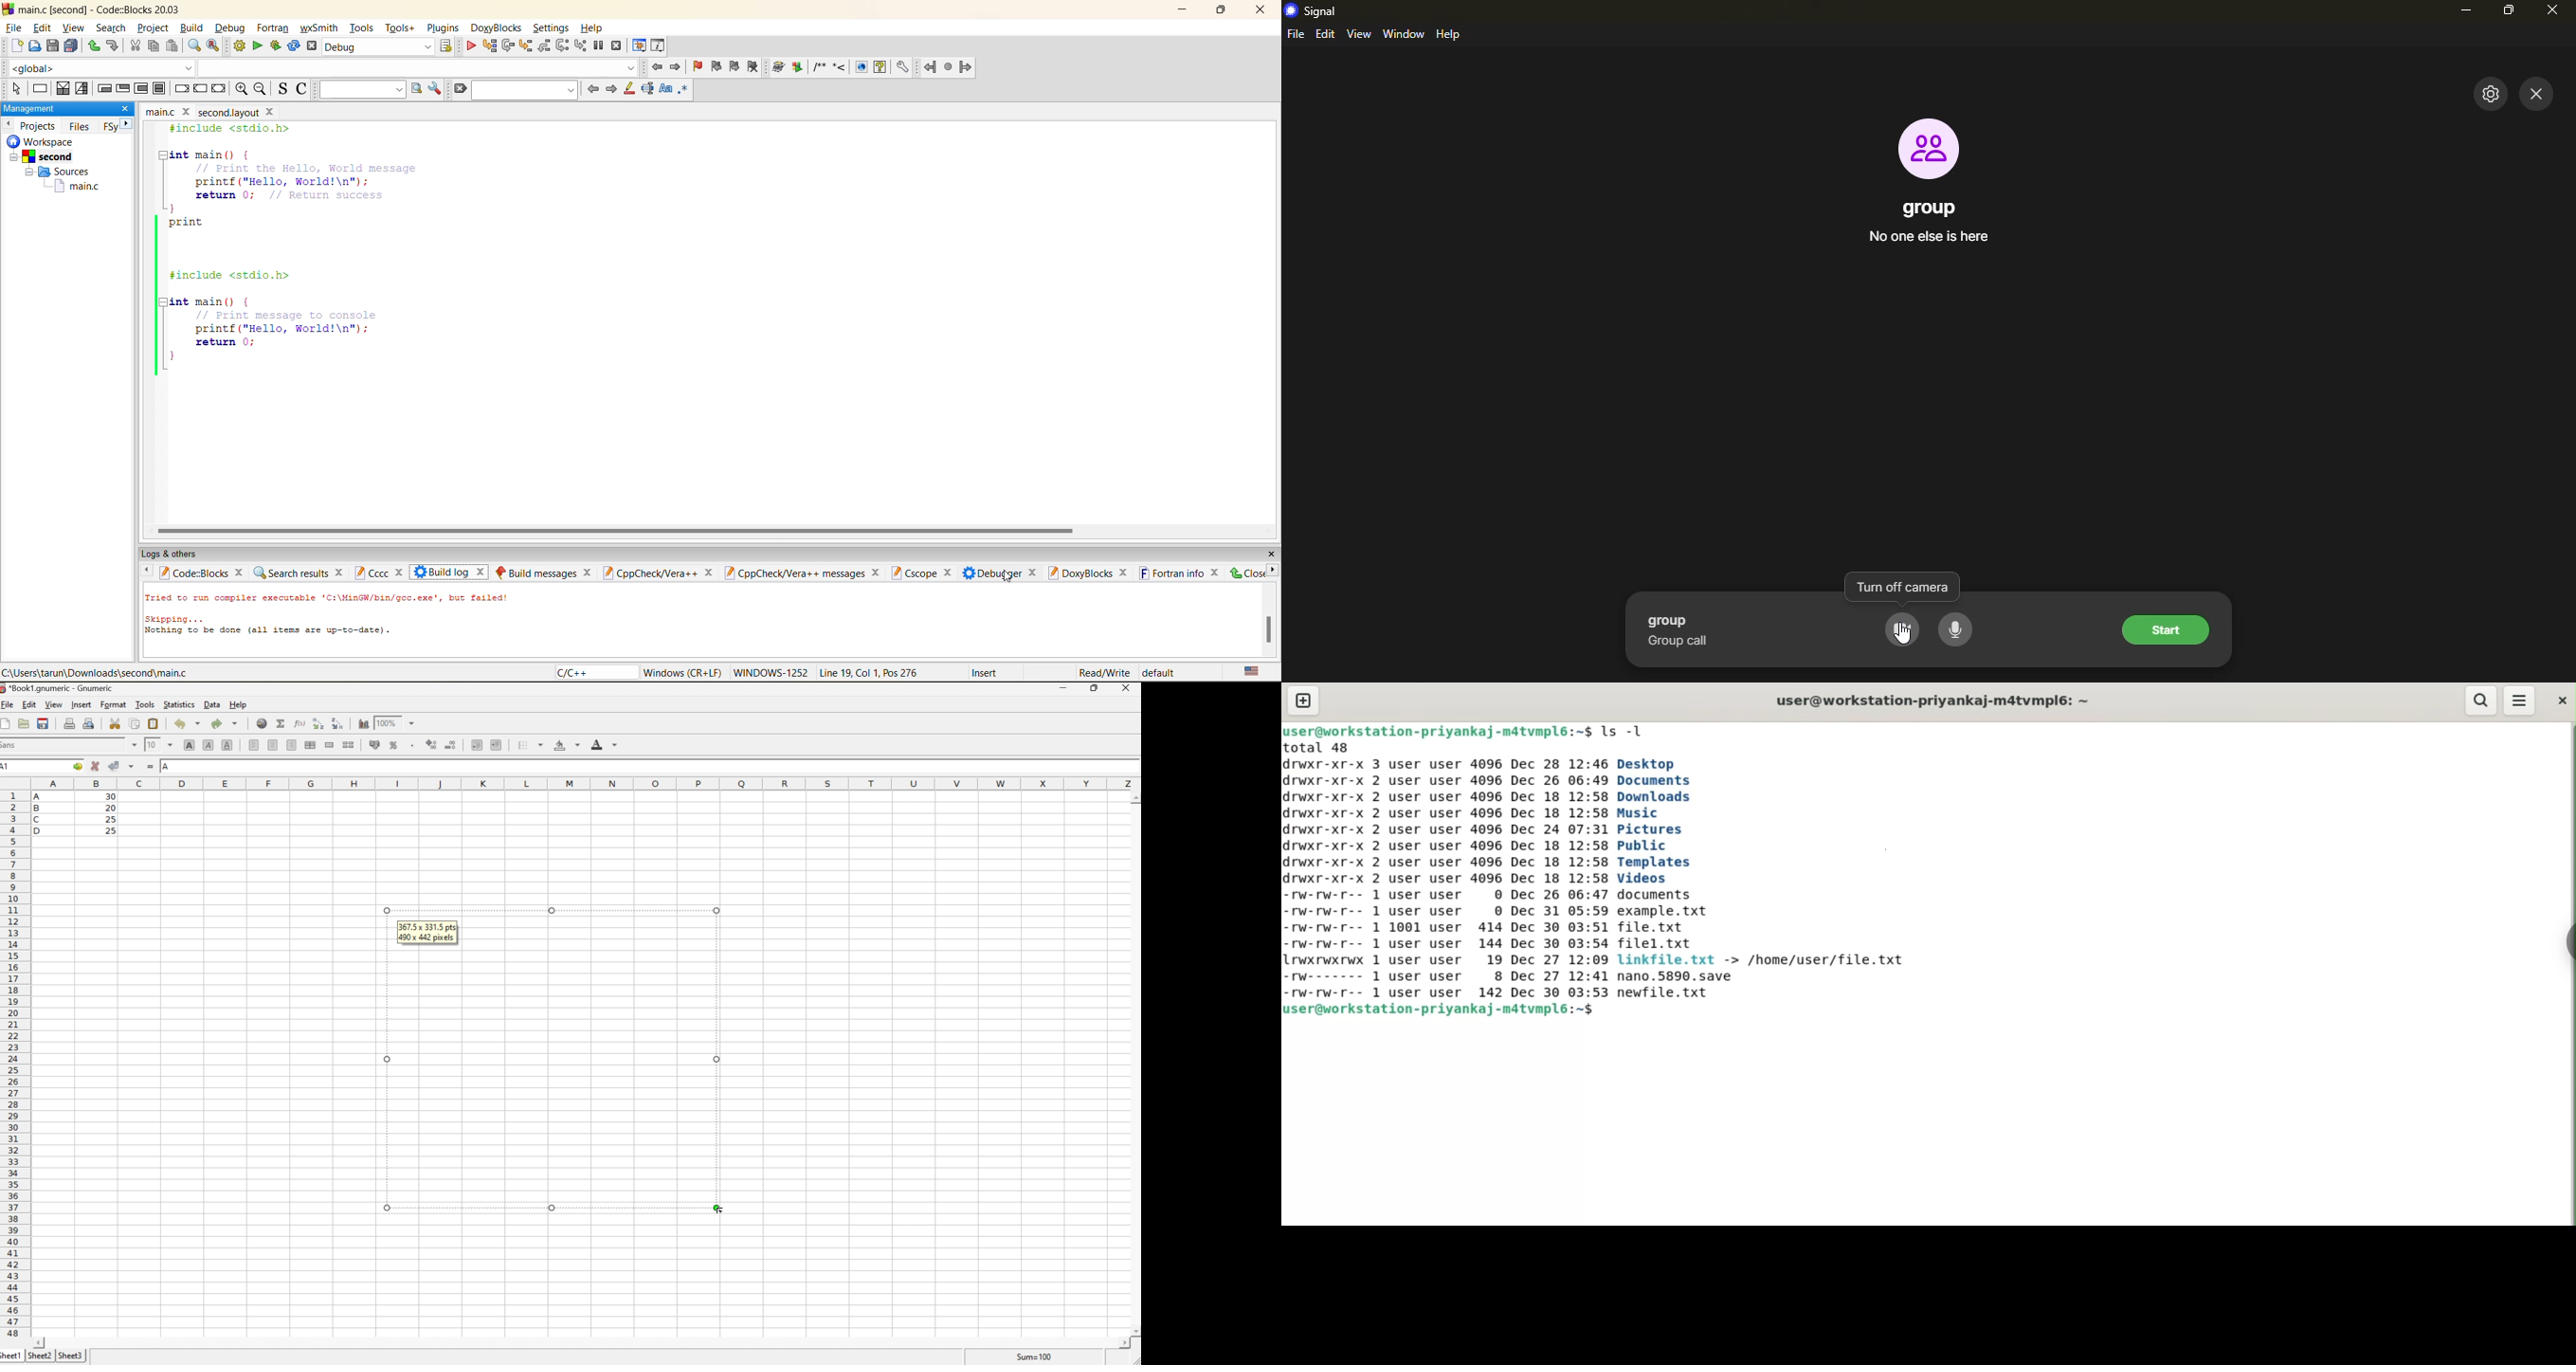 This screenshot has height=1372, width=2576. Describe the element at coordinates (2465, 10) in the screenshot. I see `minimize` at that location.